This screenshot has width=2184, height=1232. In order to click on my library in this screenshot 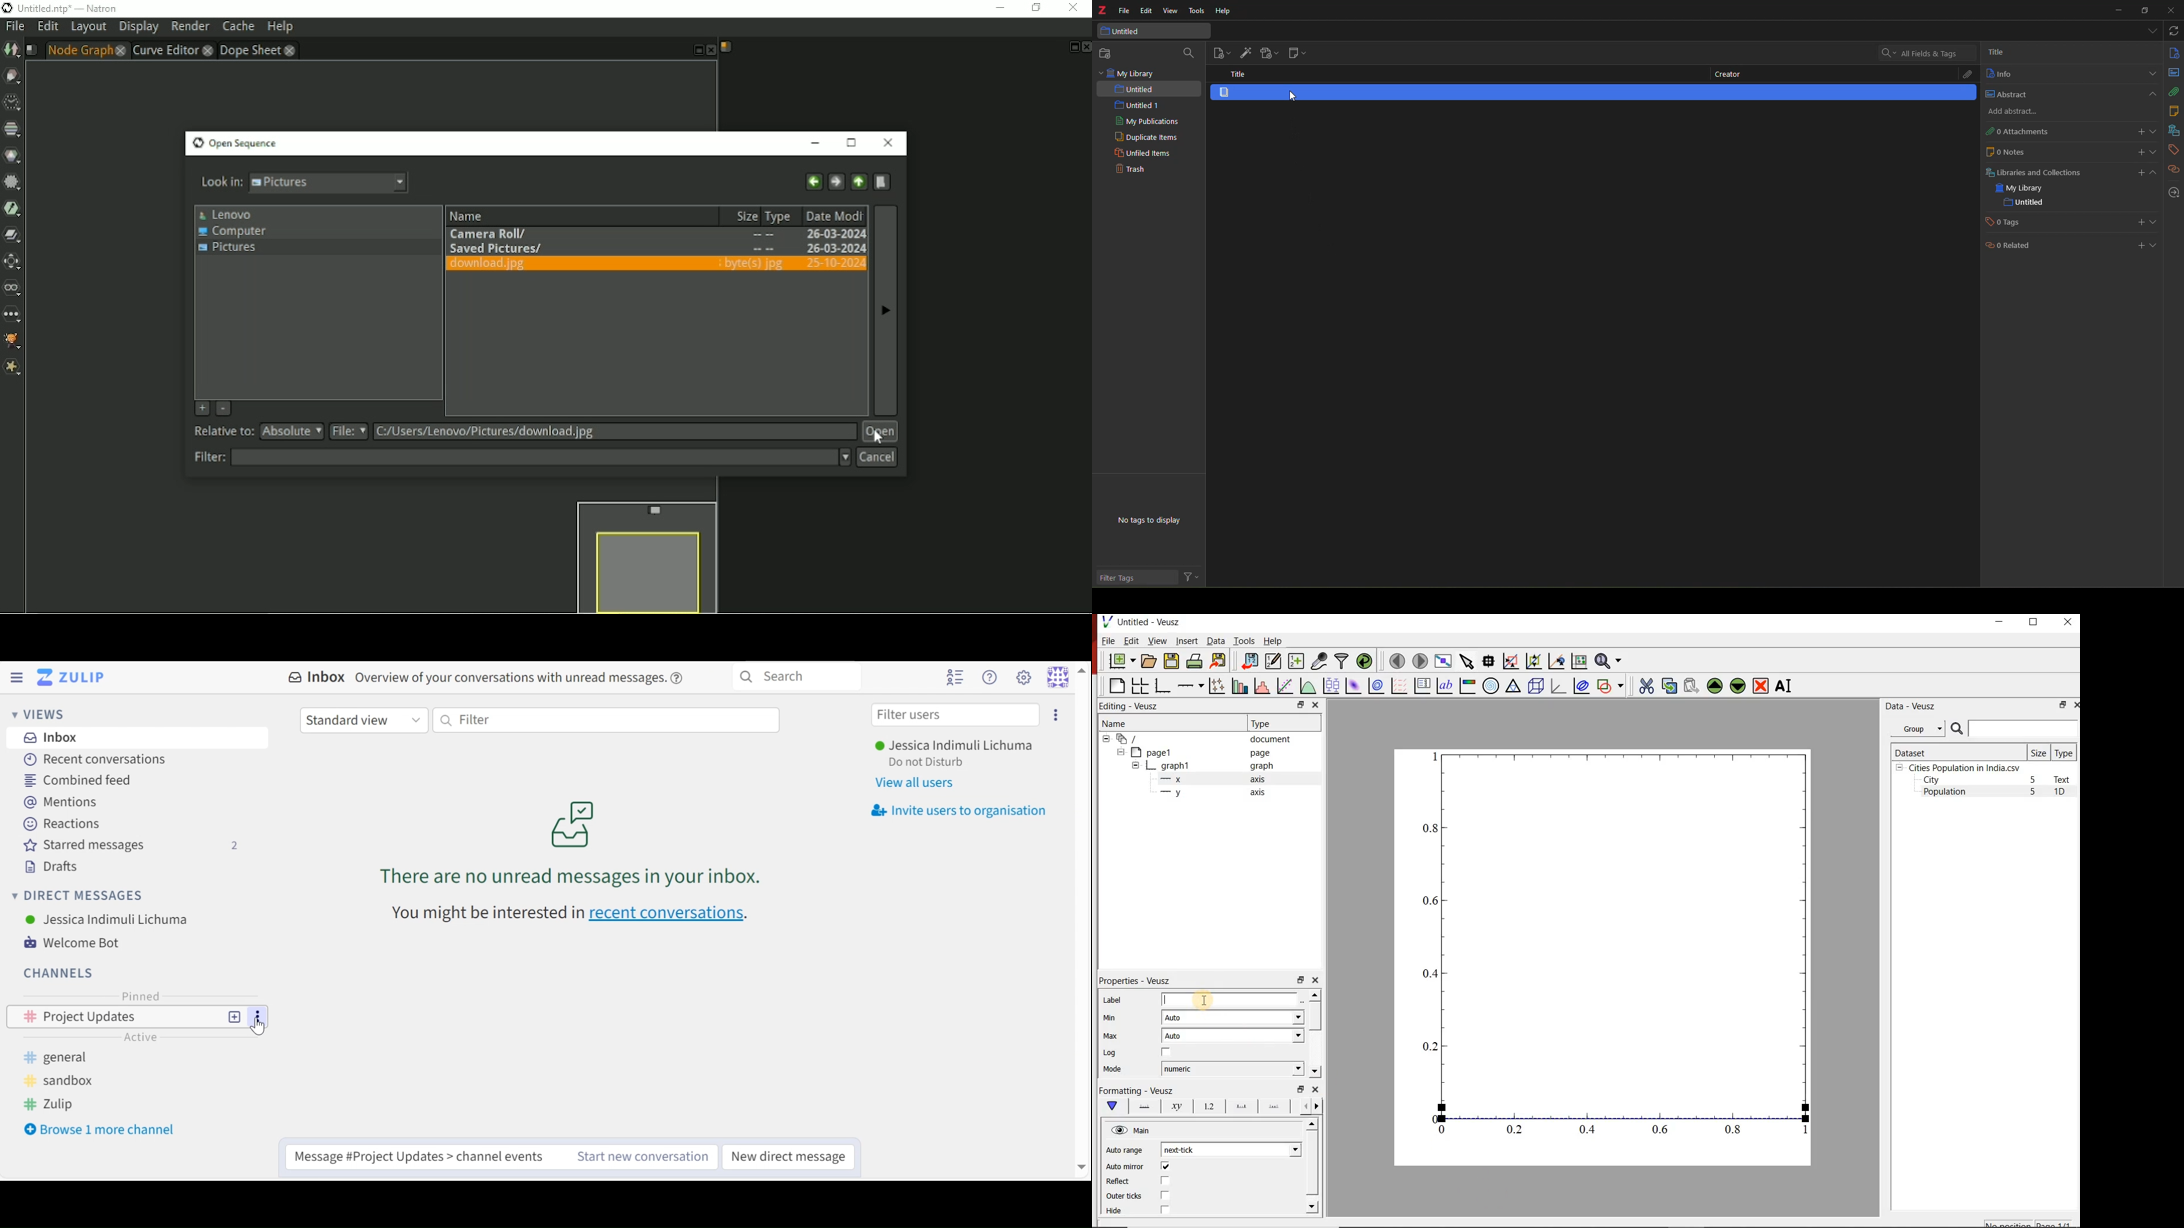, I will do `click(2022, 189)`.